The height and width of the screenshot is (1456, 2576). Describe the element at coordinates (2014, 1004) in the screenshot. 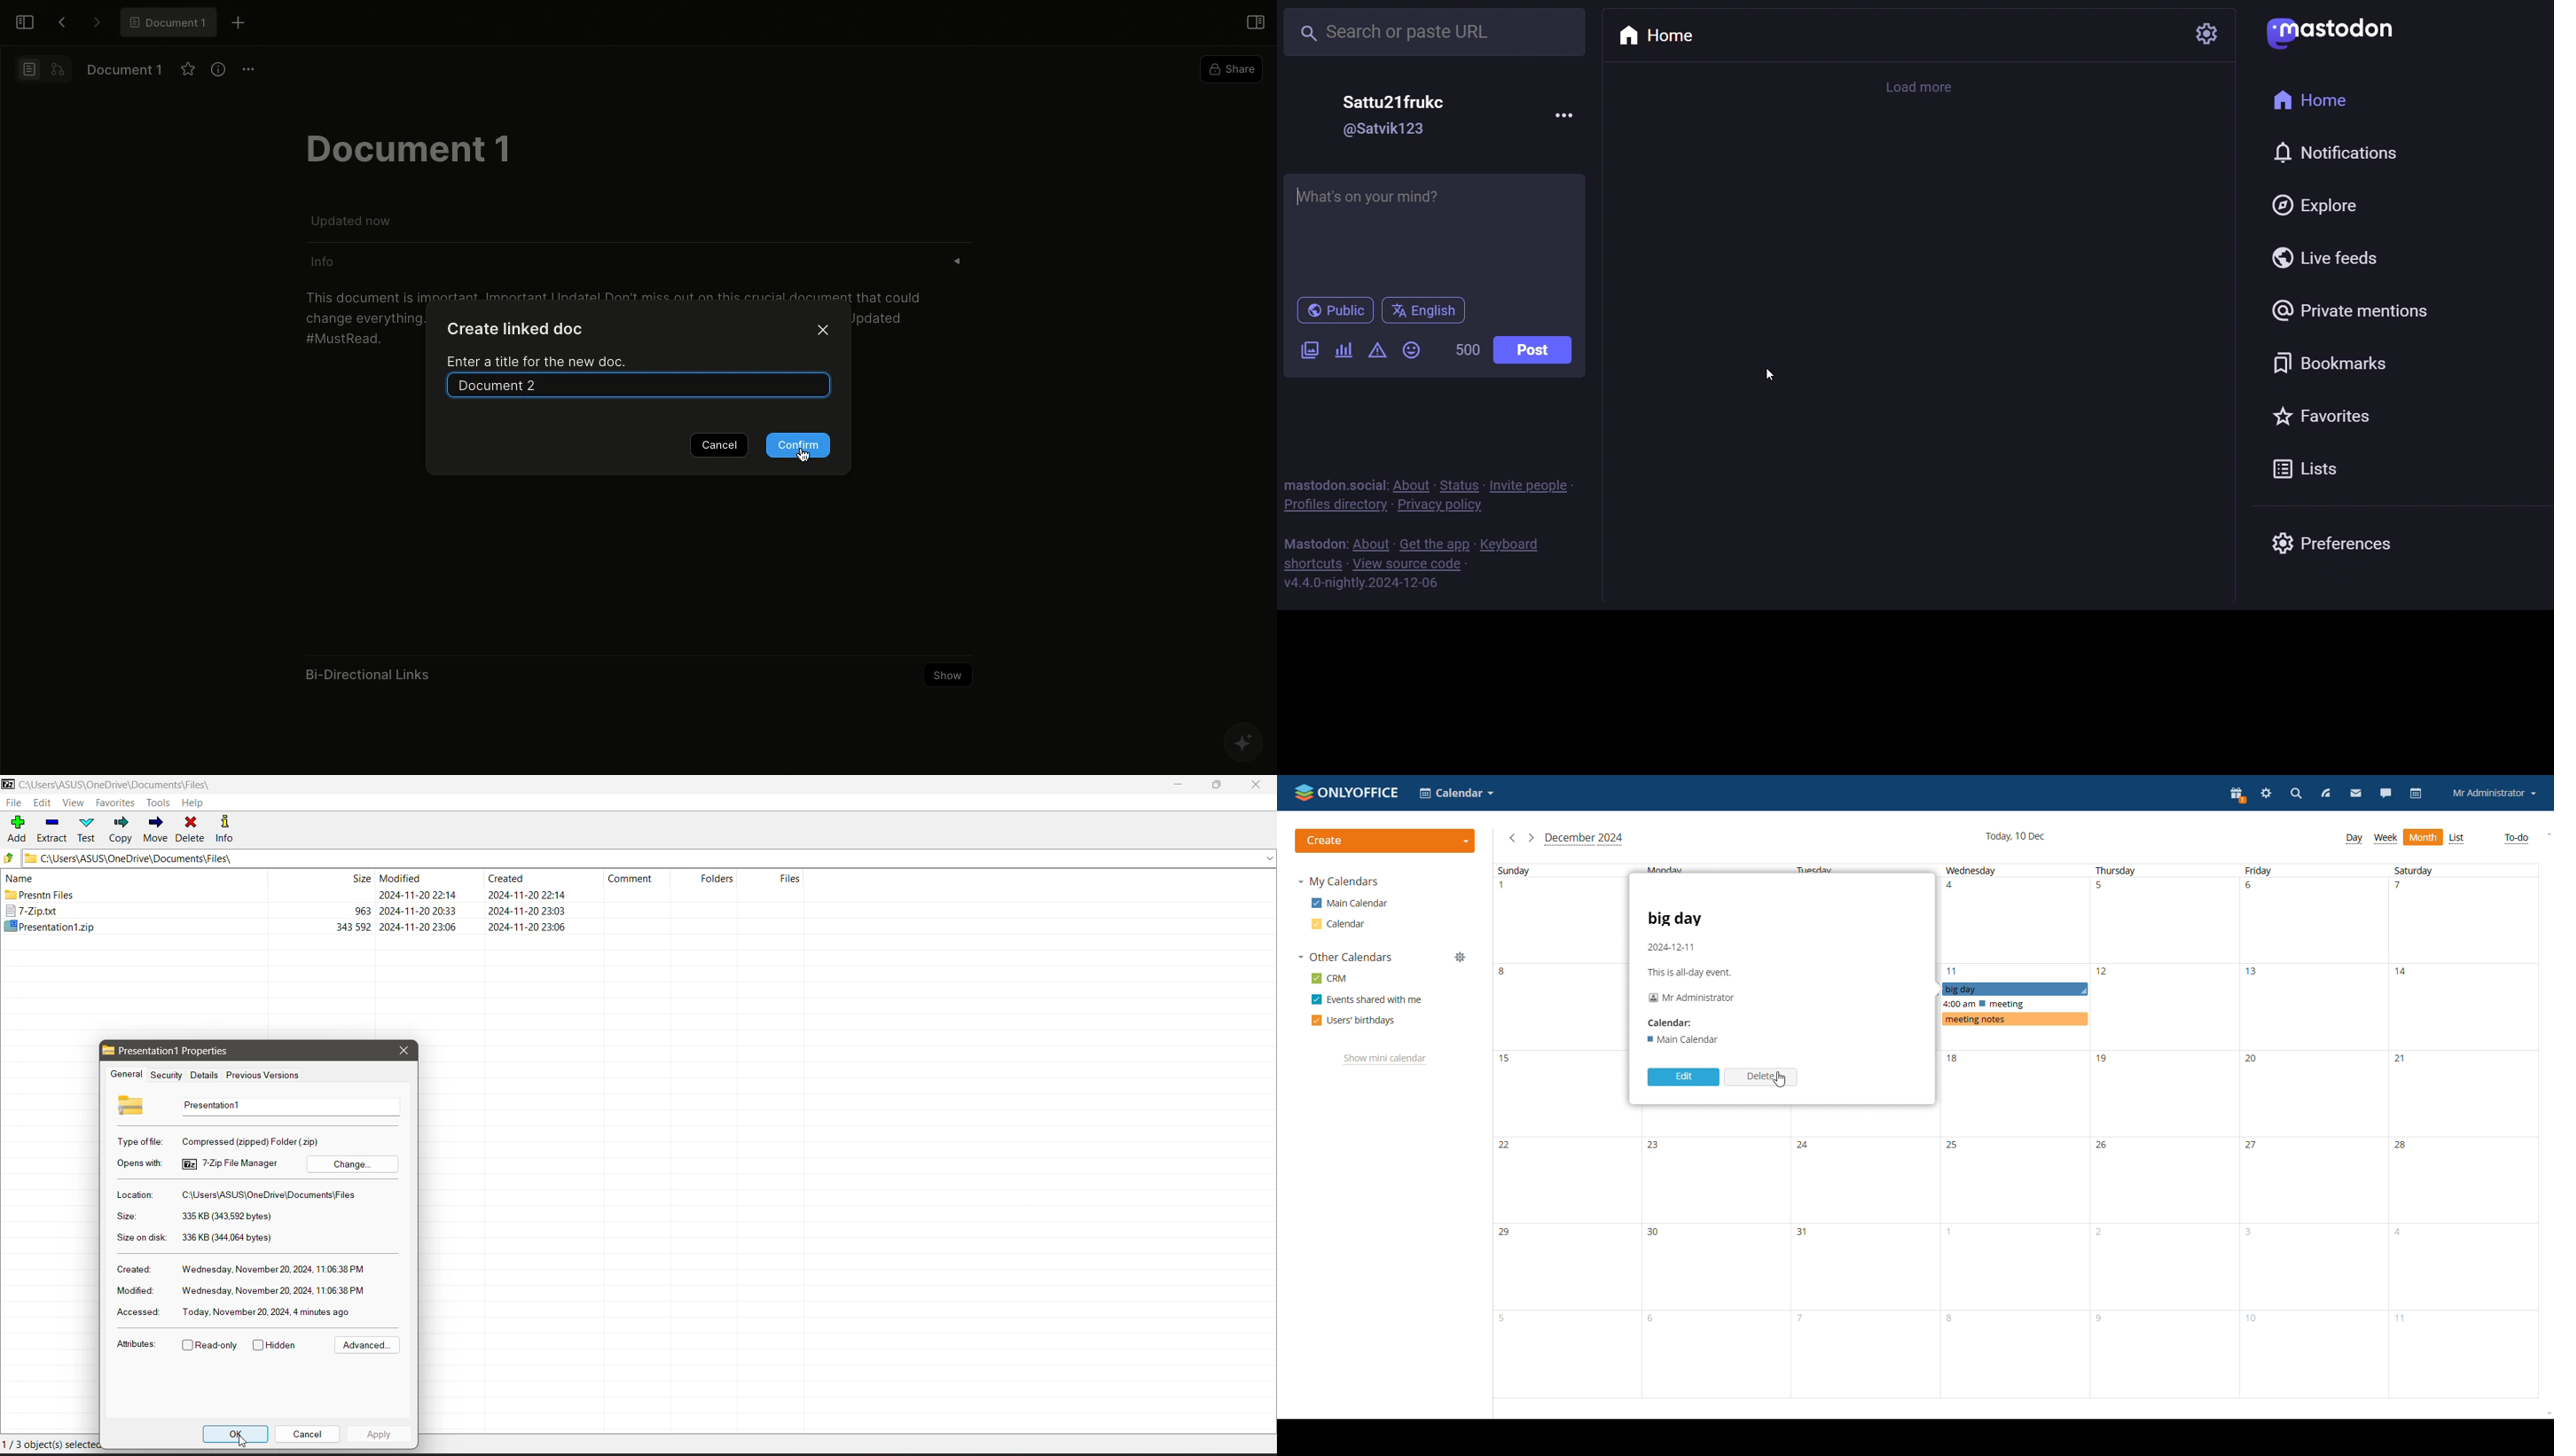

I see `scheduled events` at that location.